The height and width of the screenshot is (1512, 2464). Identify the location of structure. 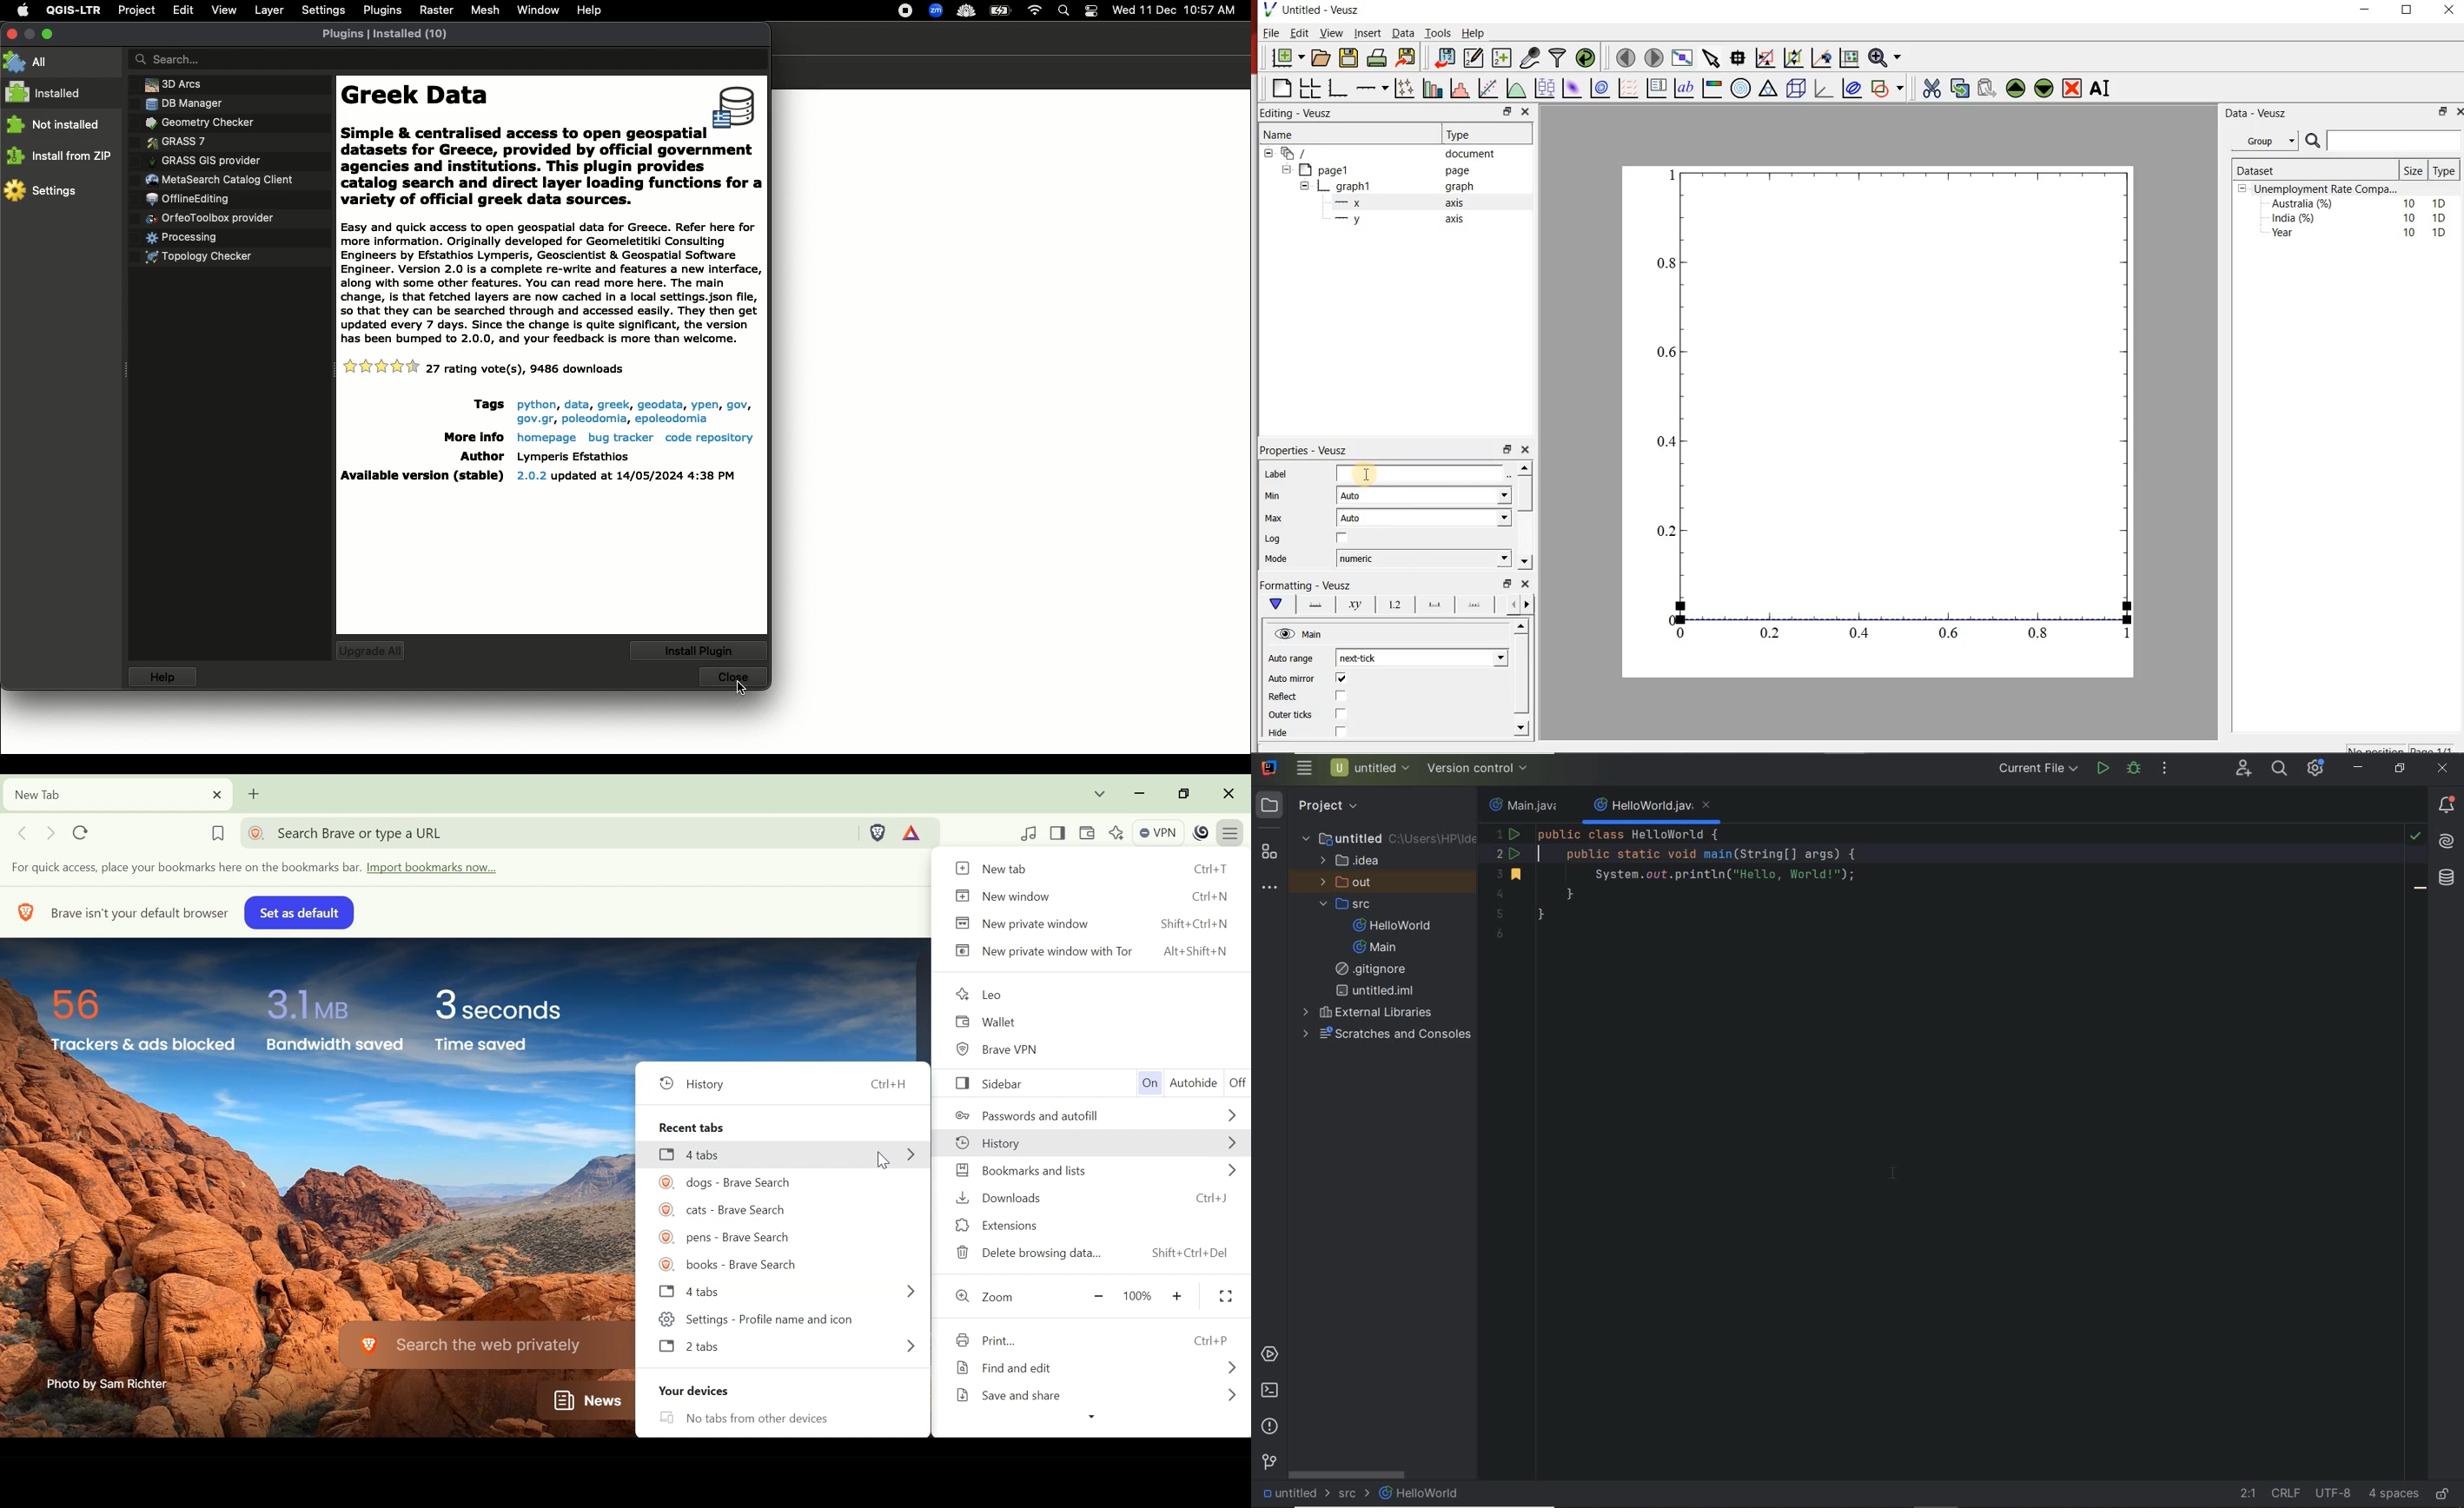
(1268, 853).